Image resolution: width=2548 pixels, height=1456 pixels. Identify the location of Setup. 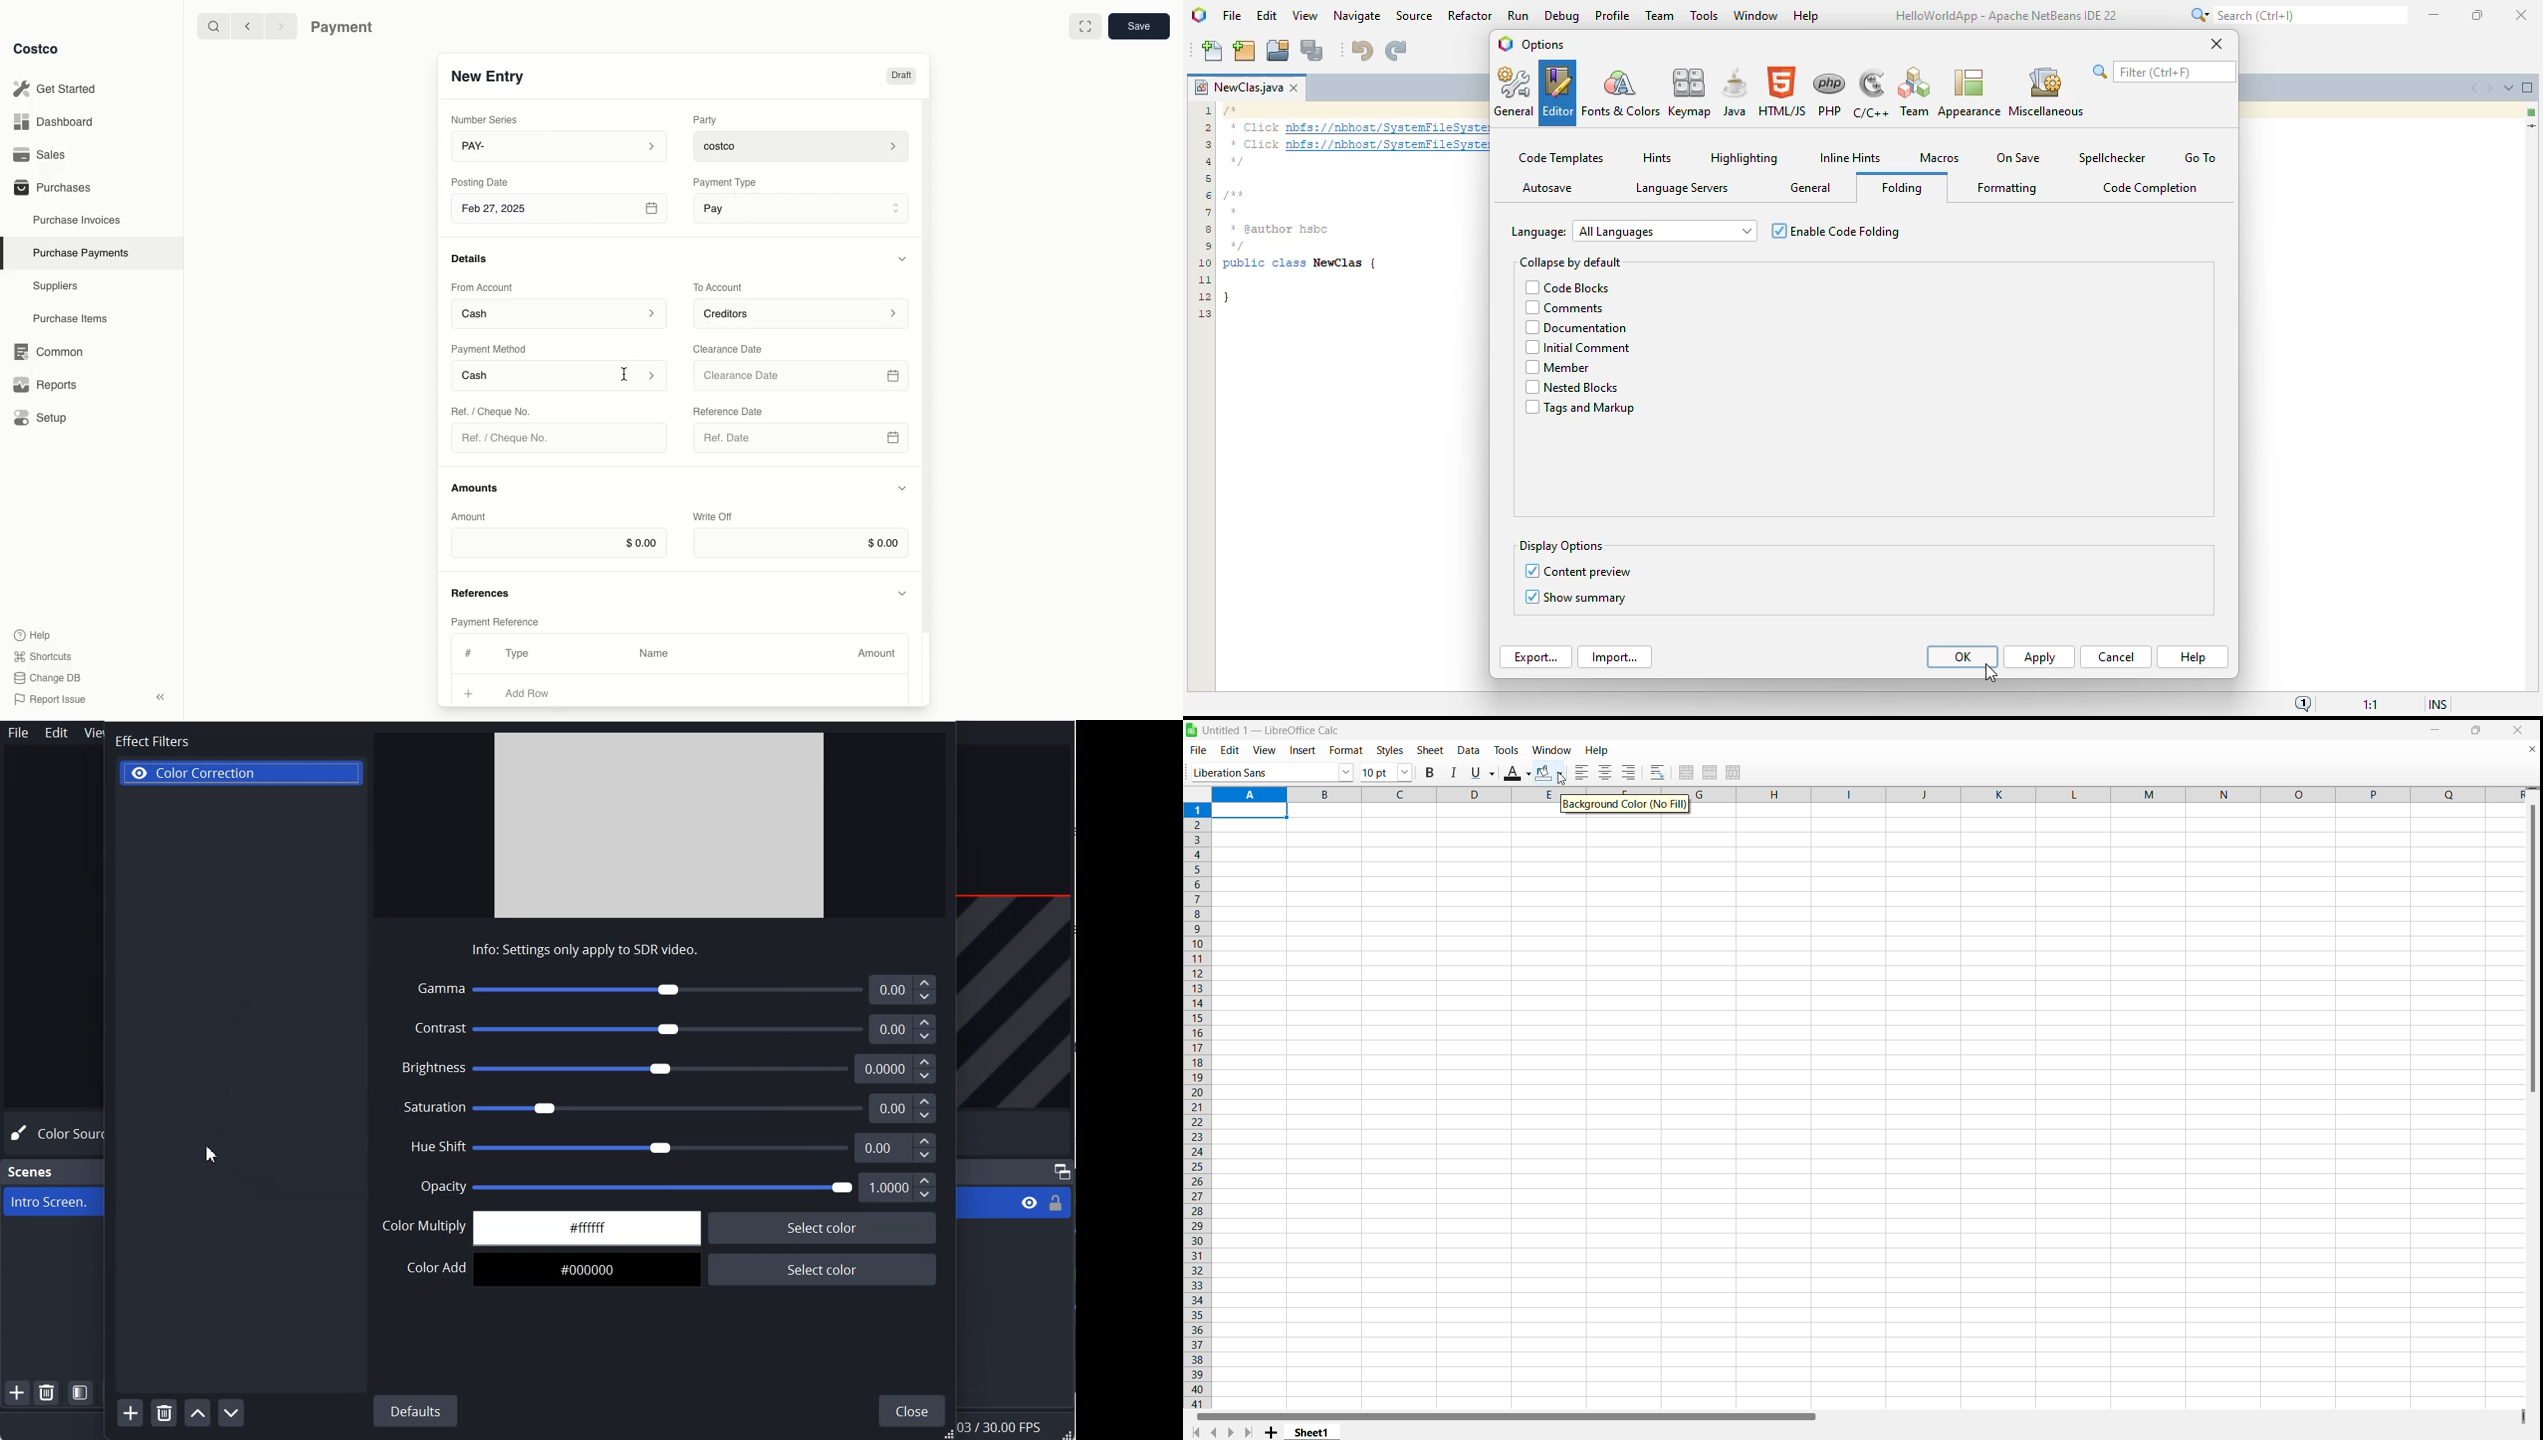
(46, 419).